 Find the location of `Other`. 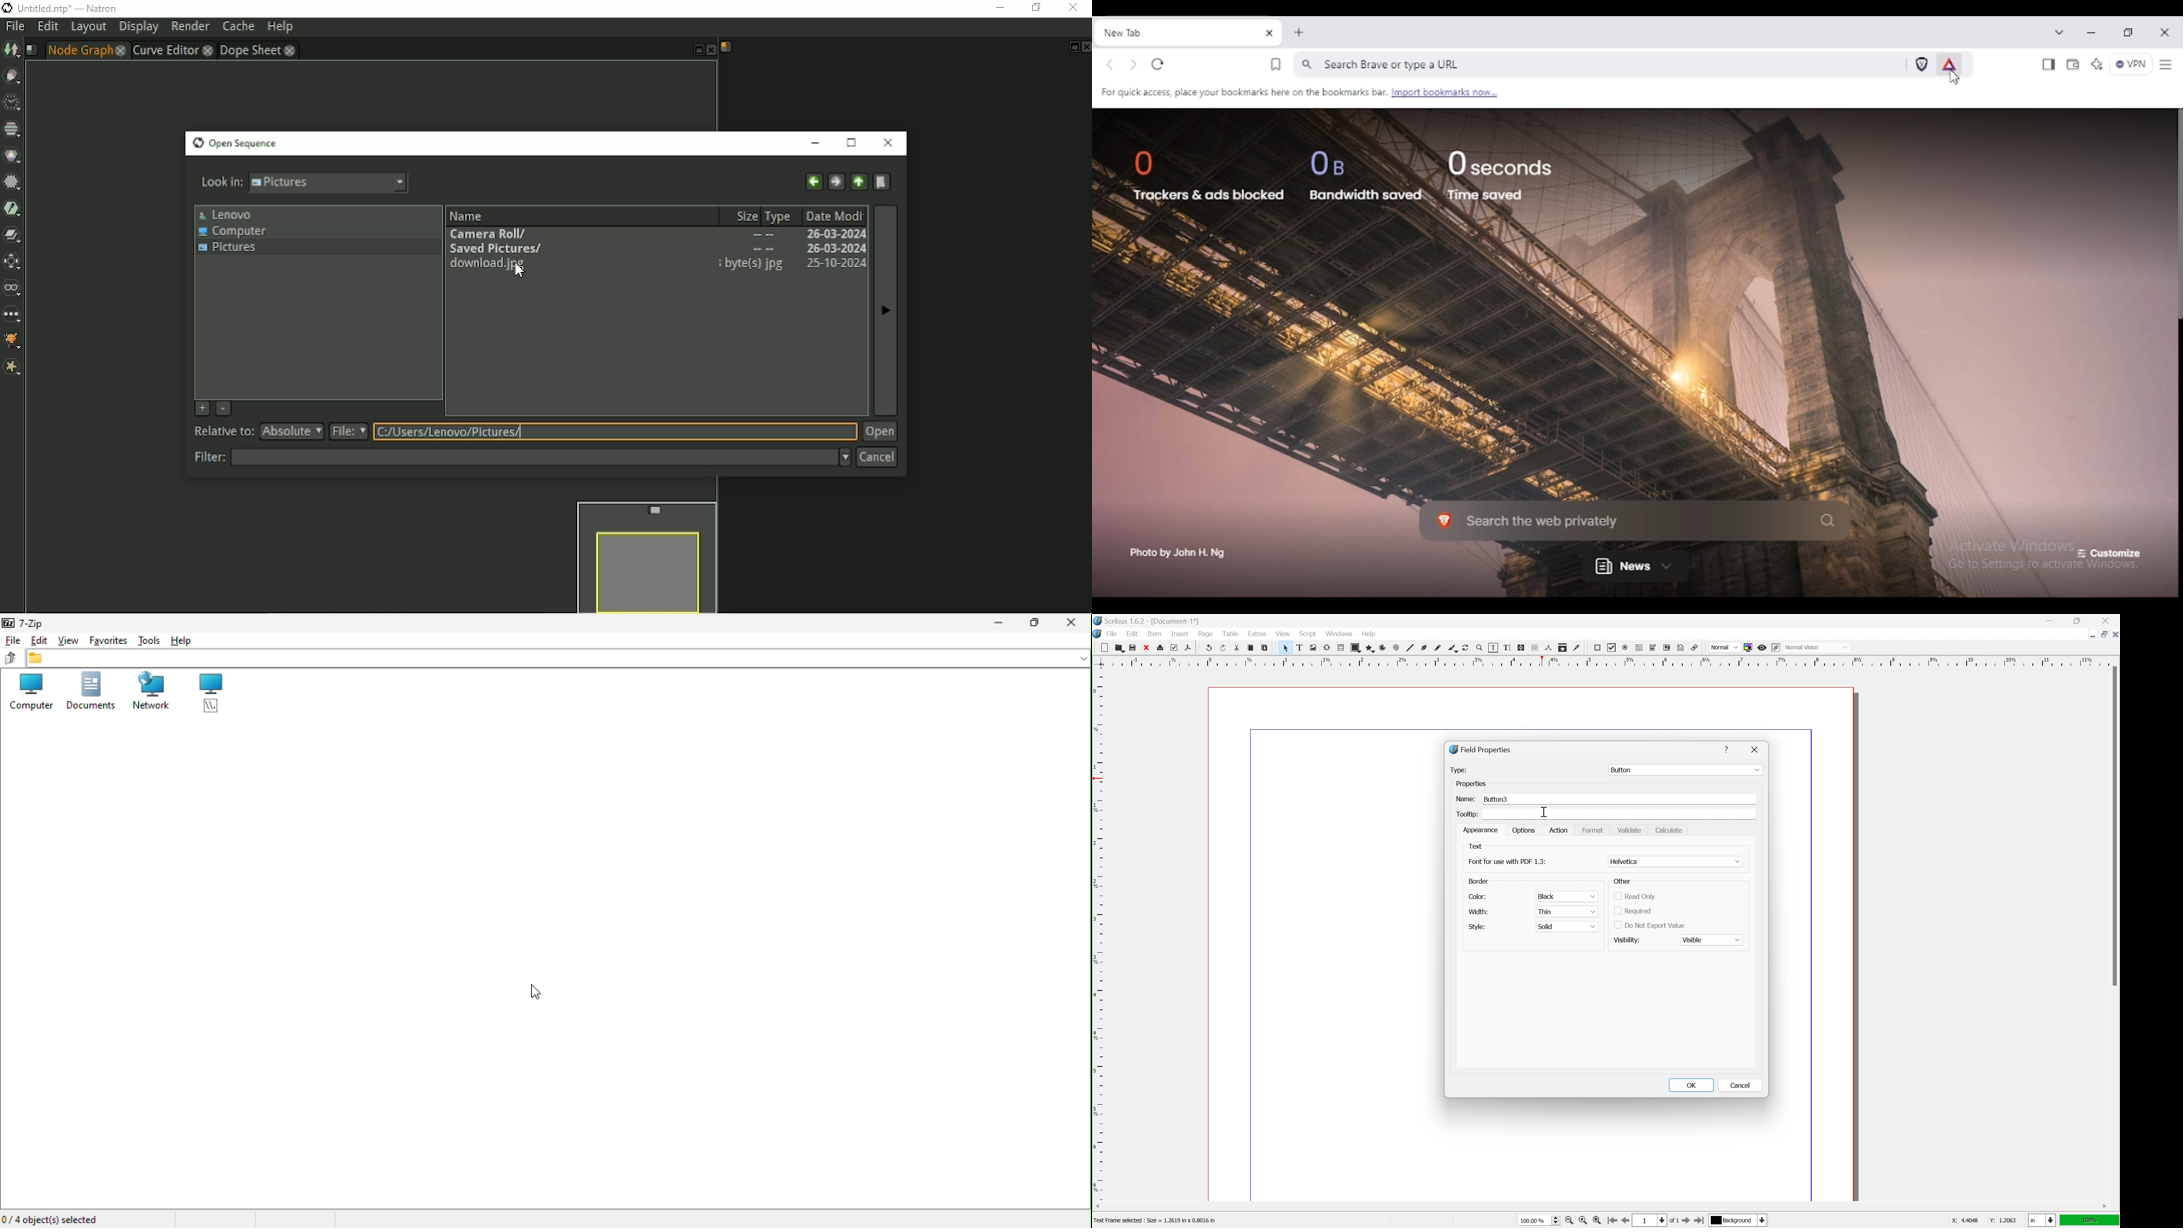

Other is located at coordinates (1623, 881).